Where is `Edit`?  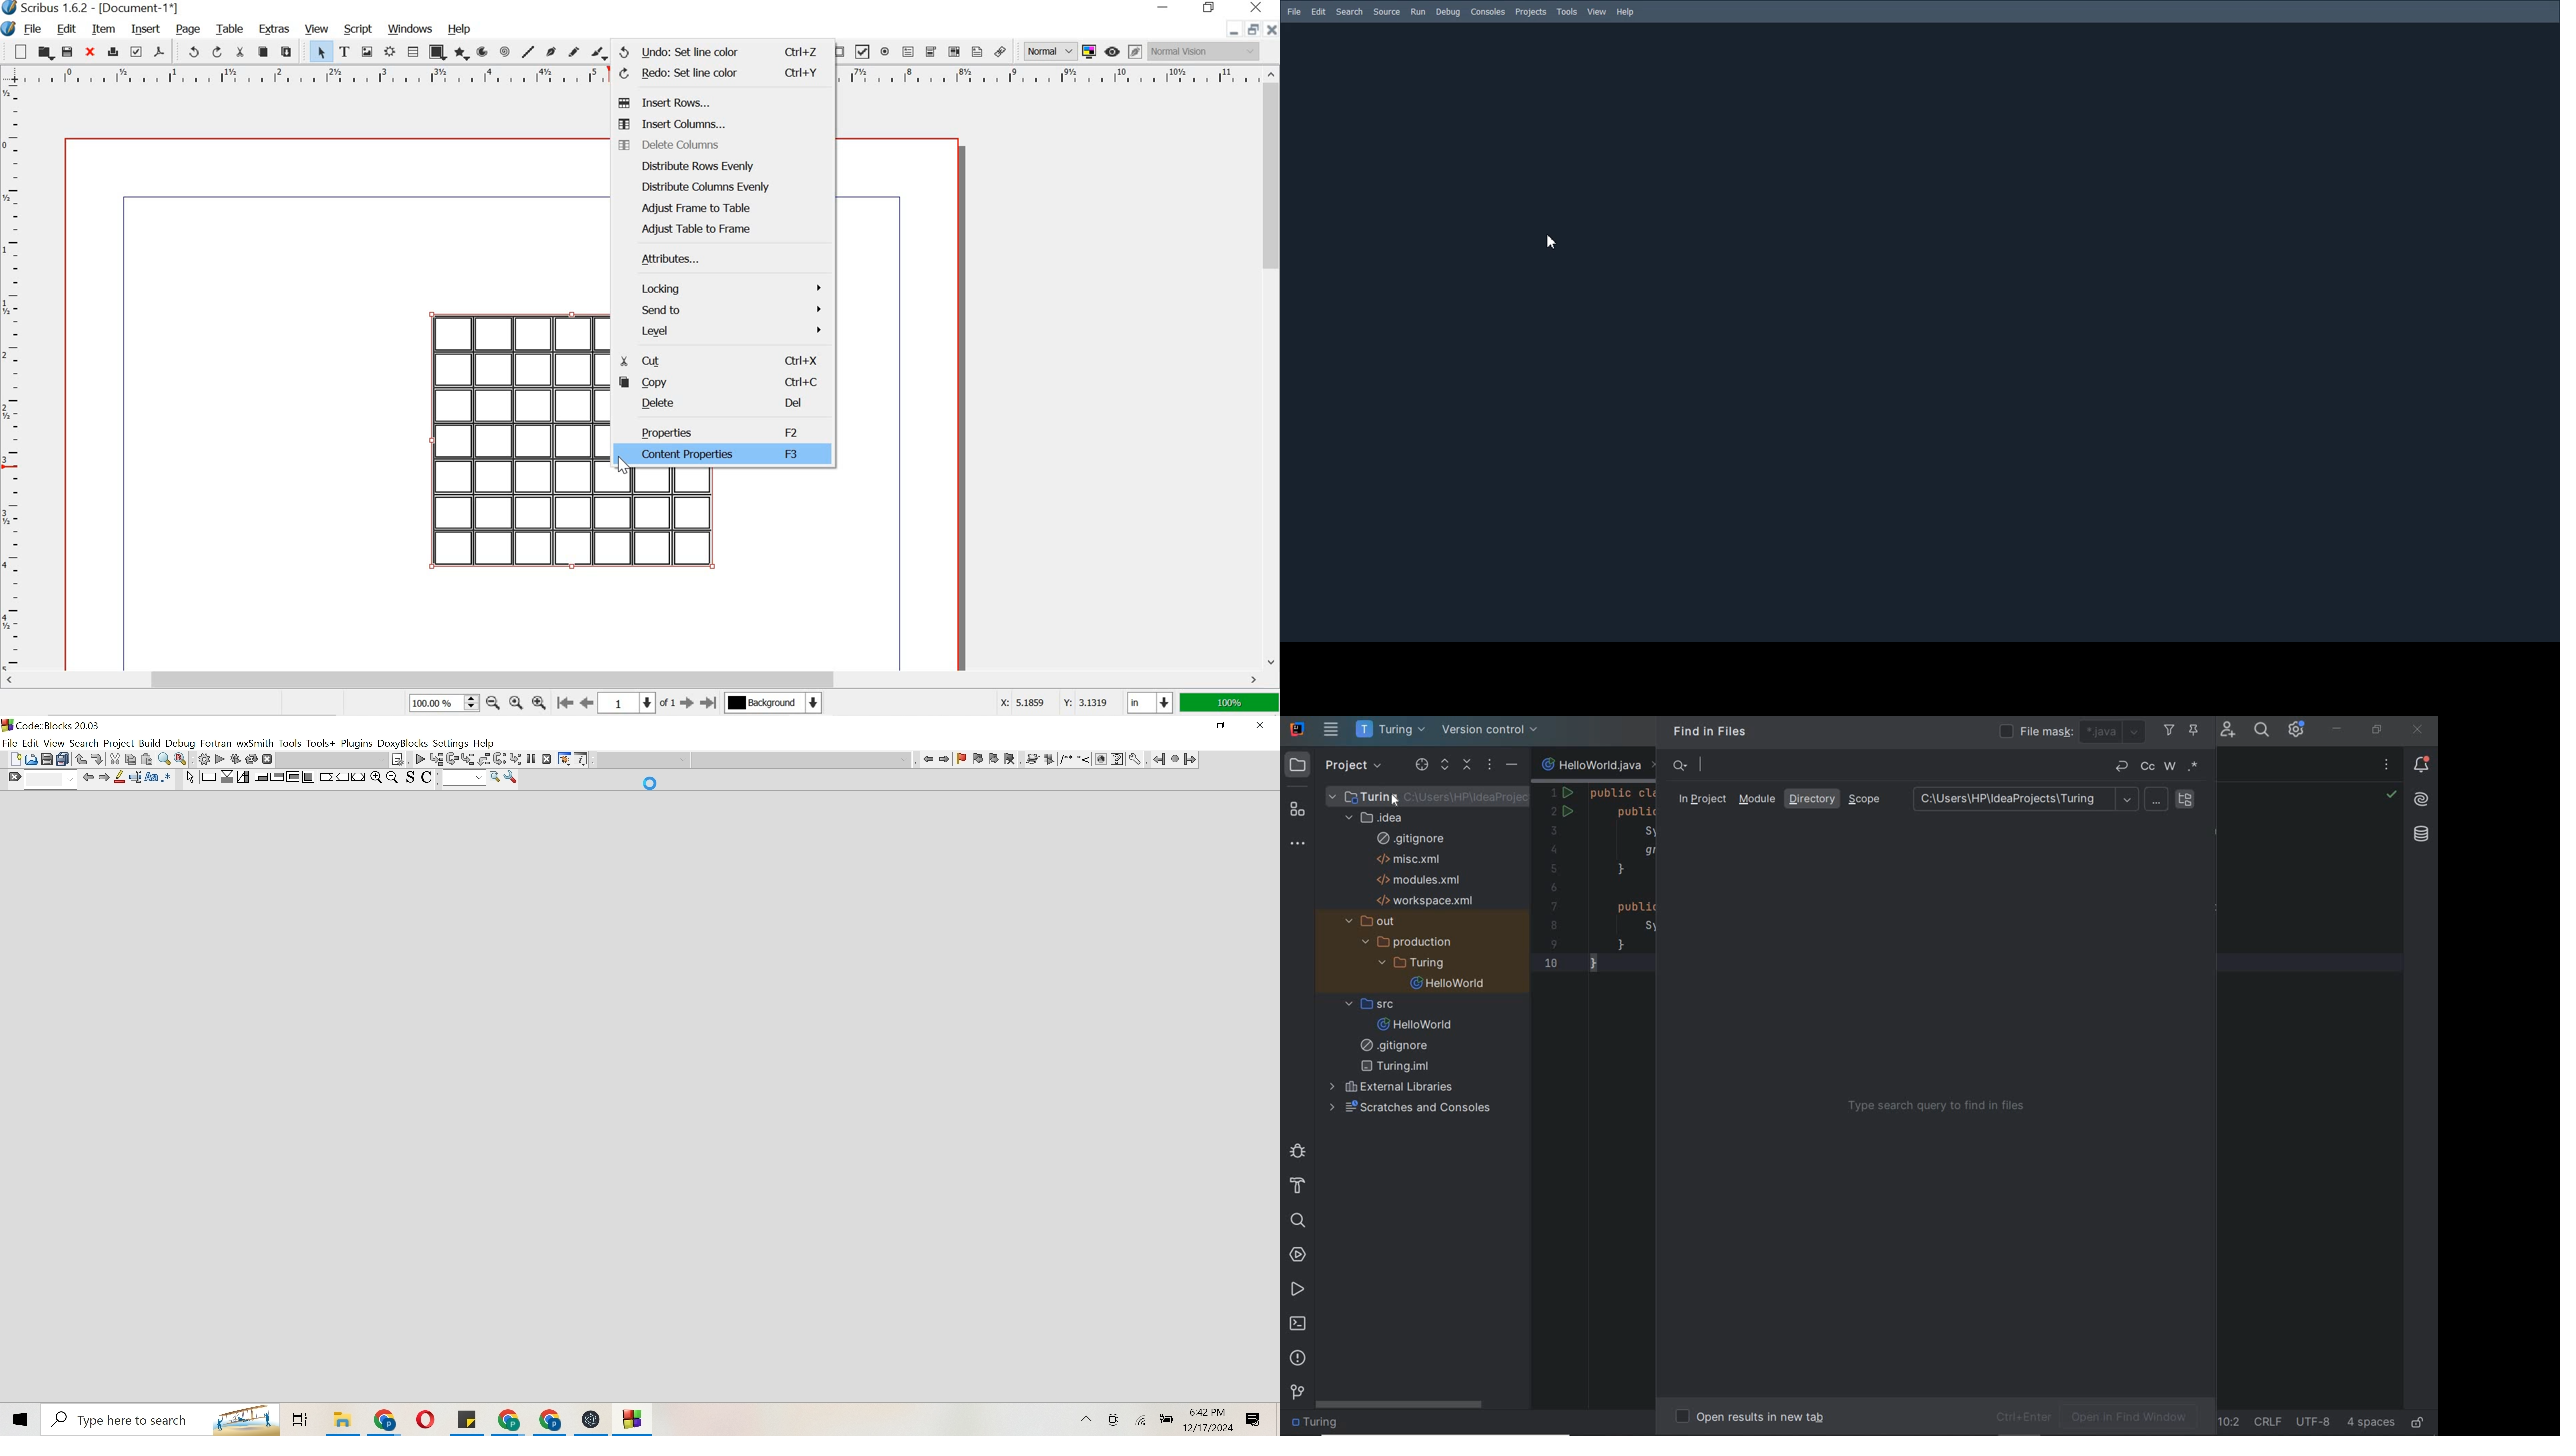
Edit is located at coordinates (1318, 12).